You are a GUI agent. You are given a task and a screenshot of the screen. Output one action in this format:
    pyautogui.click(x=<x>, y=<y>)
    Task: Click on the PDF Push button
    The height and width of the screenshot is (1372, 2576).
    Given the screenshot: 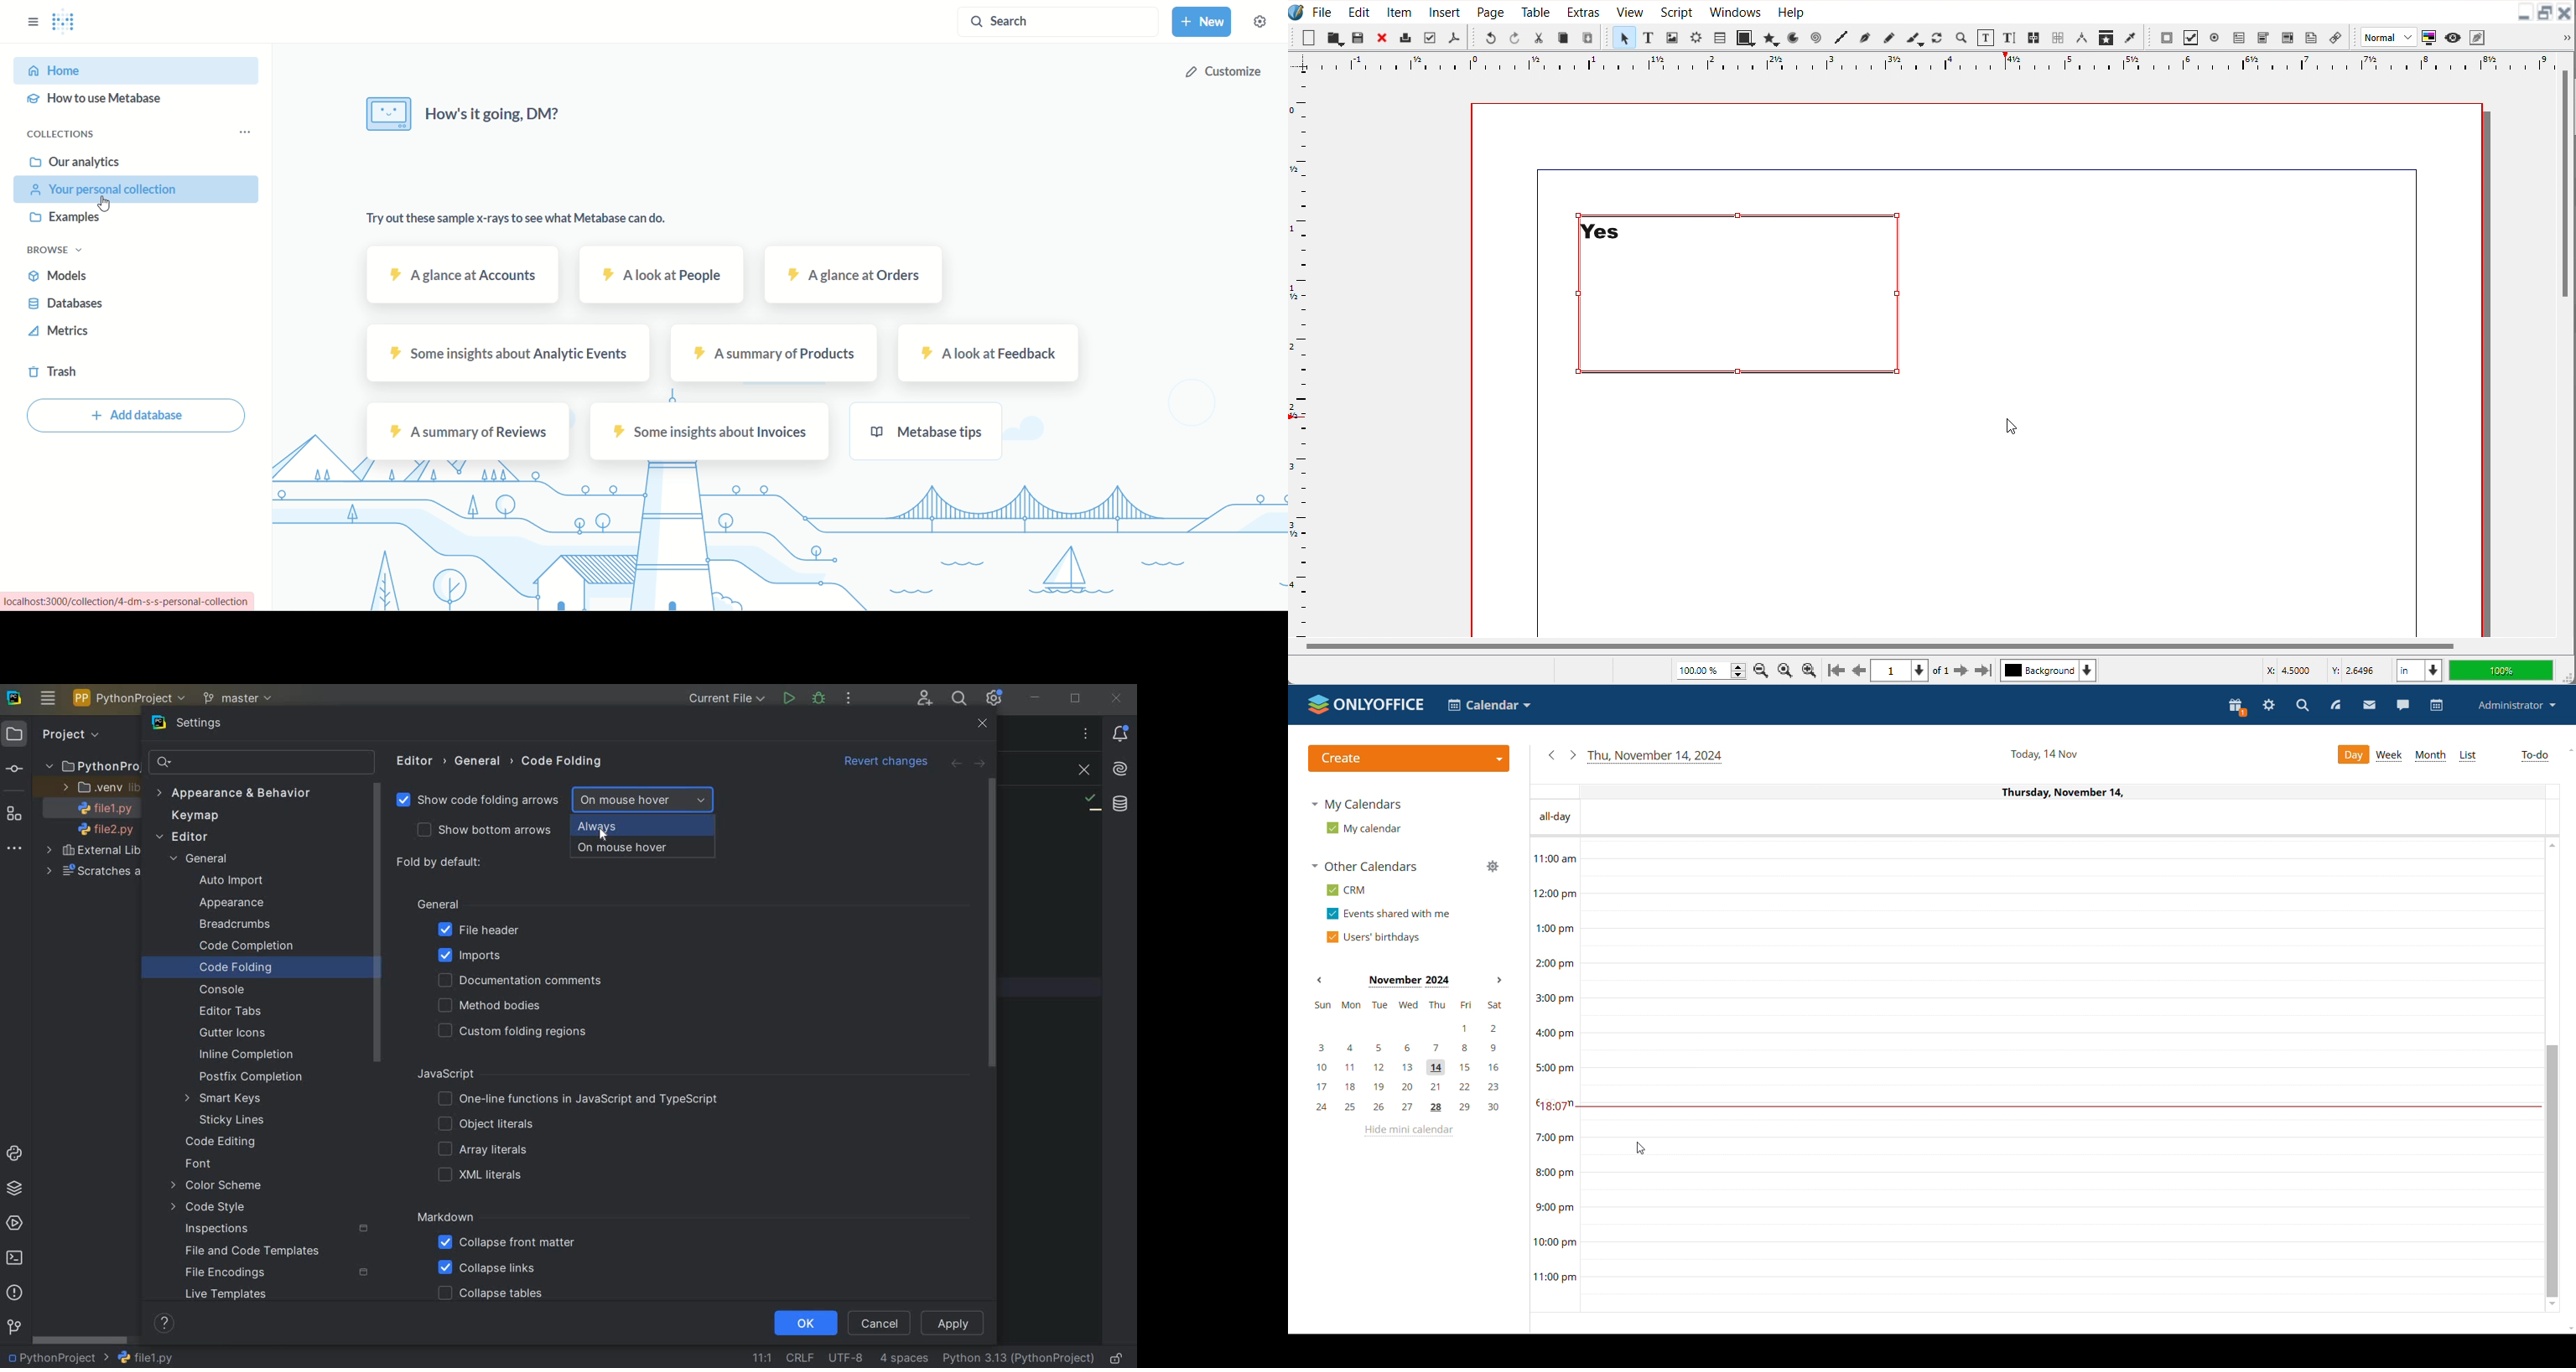 What is the action you would take?
    pyautogui.click(x=2167, y=37)
    